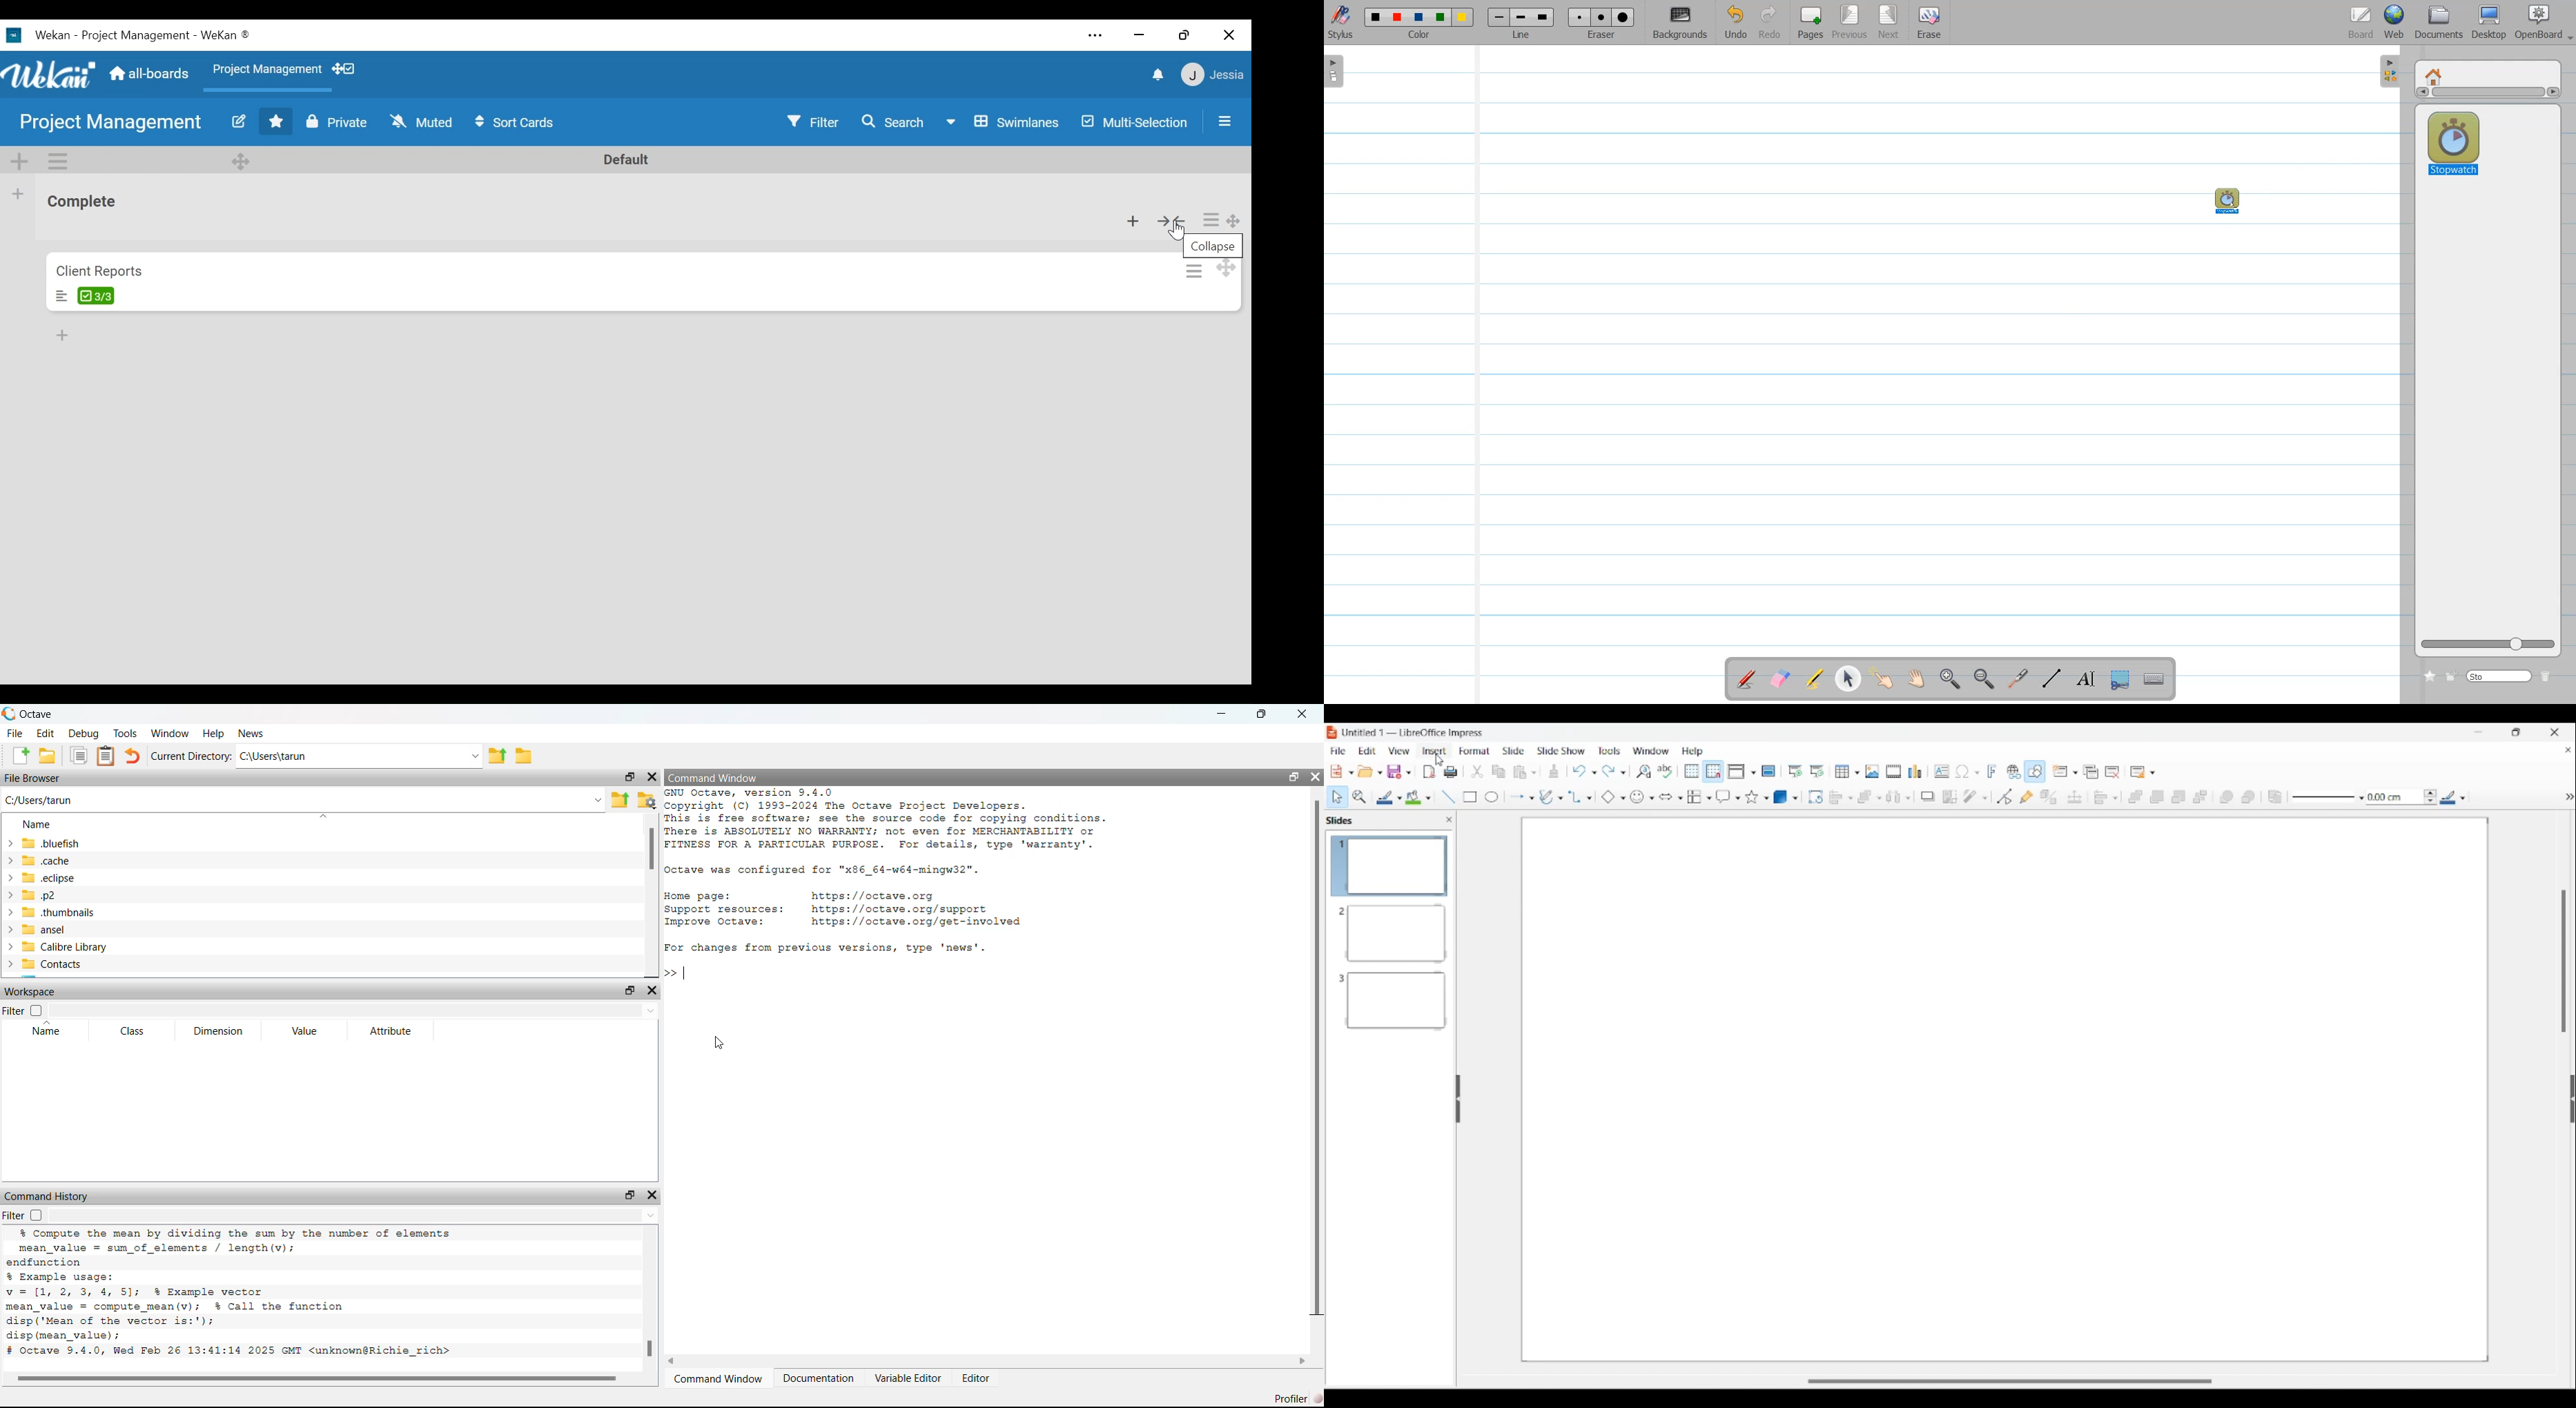 The width and height of the screenshot is (2576, 1428). What do you see at coordinates (1928, 797) in the screenshot?
I see `Shadow` at bounding box center [1928, 797].